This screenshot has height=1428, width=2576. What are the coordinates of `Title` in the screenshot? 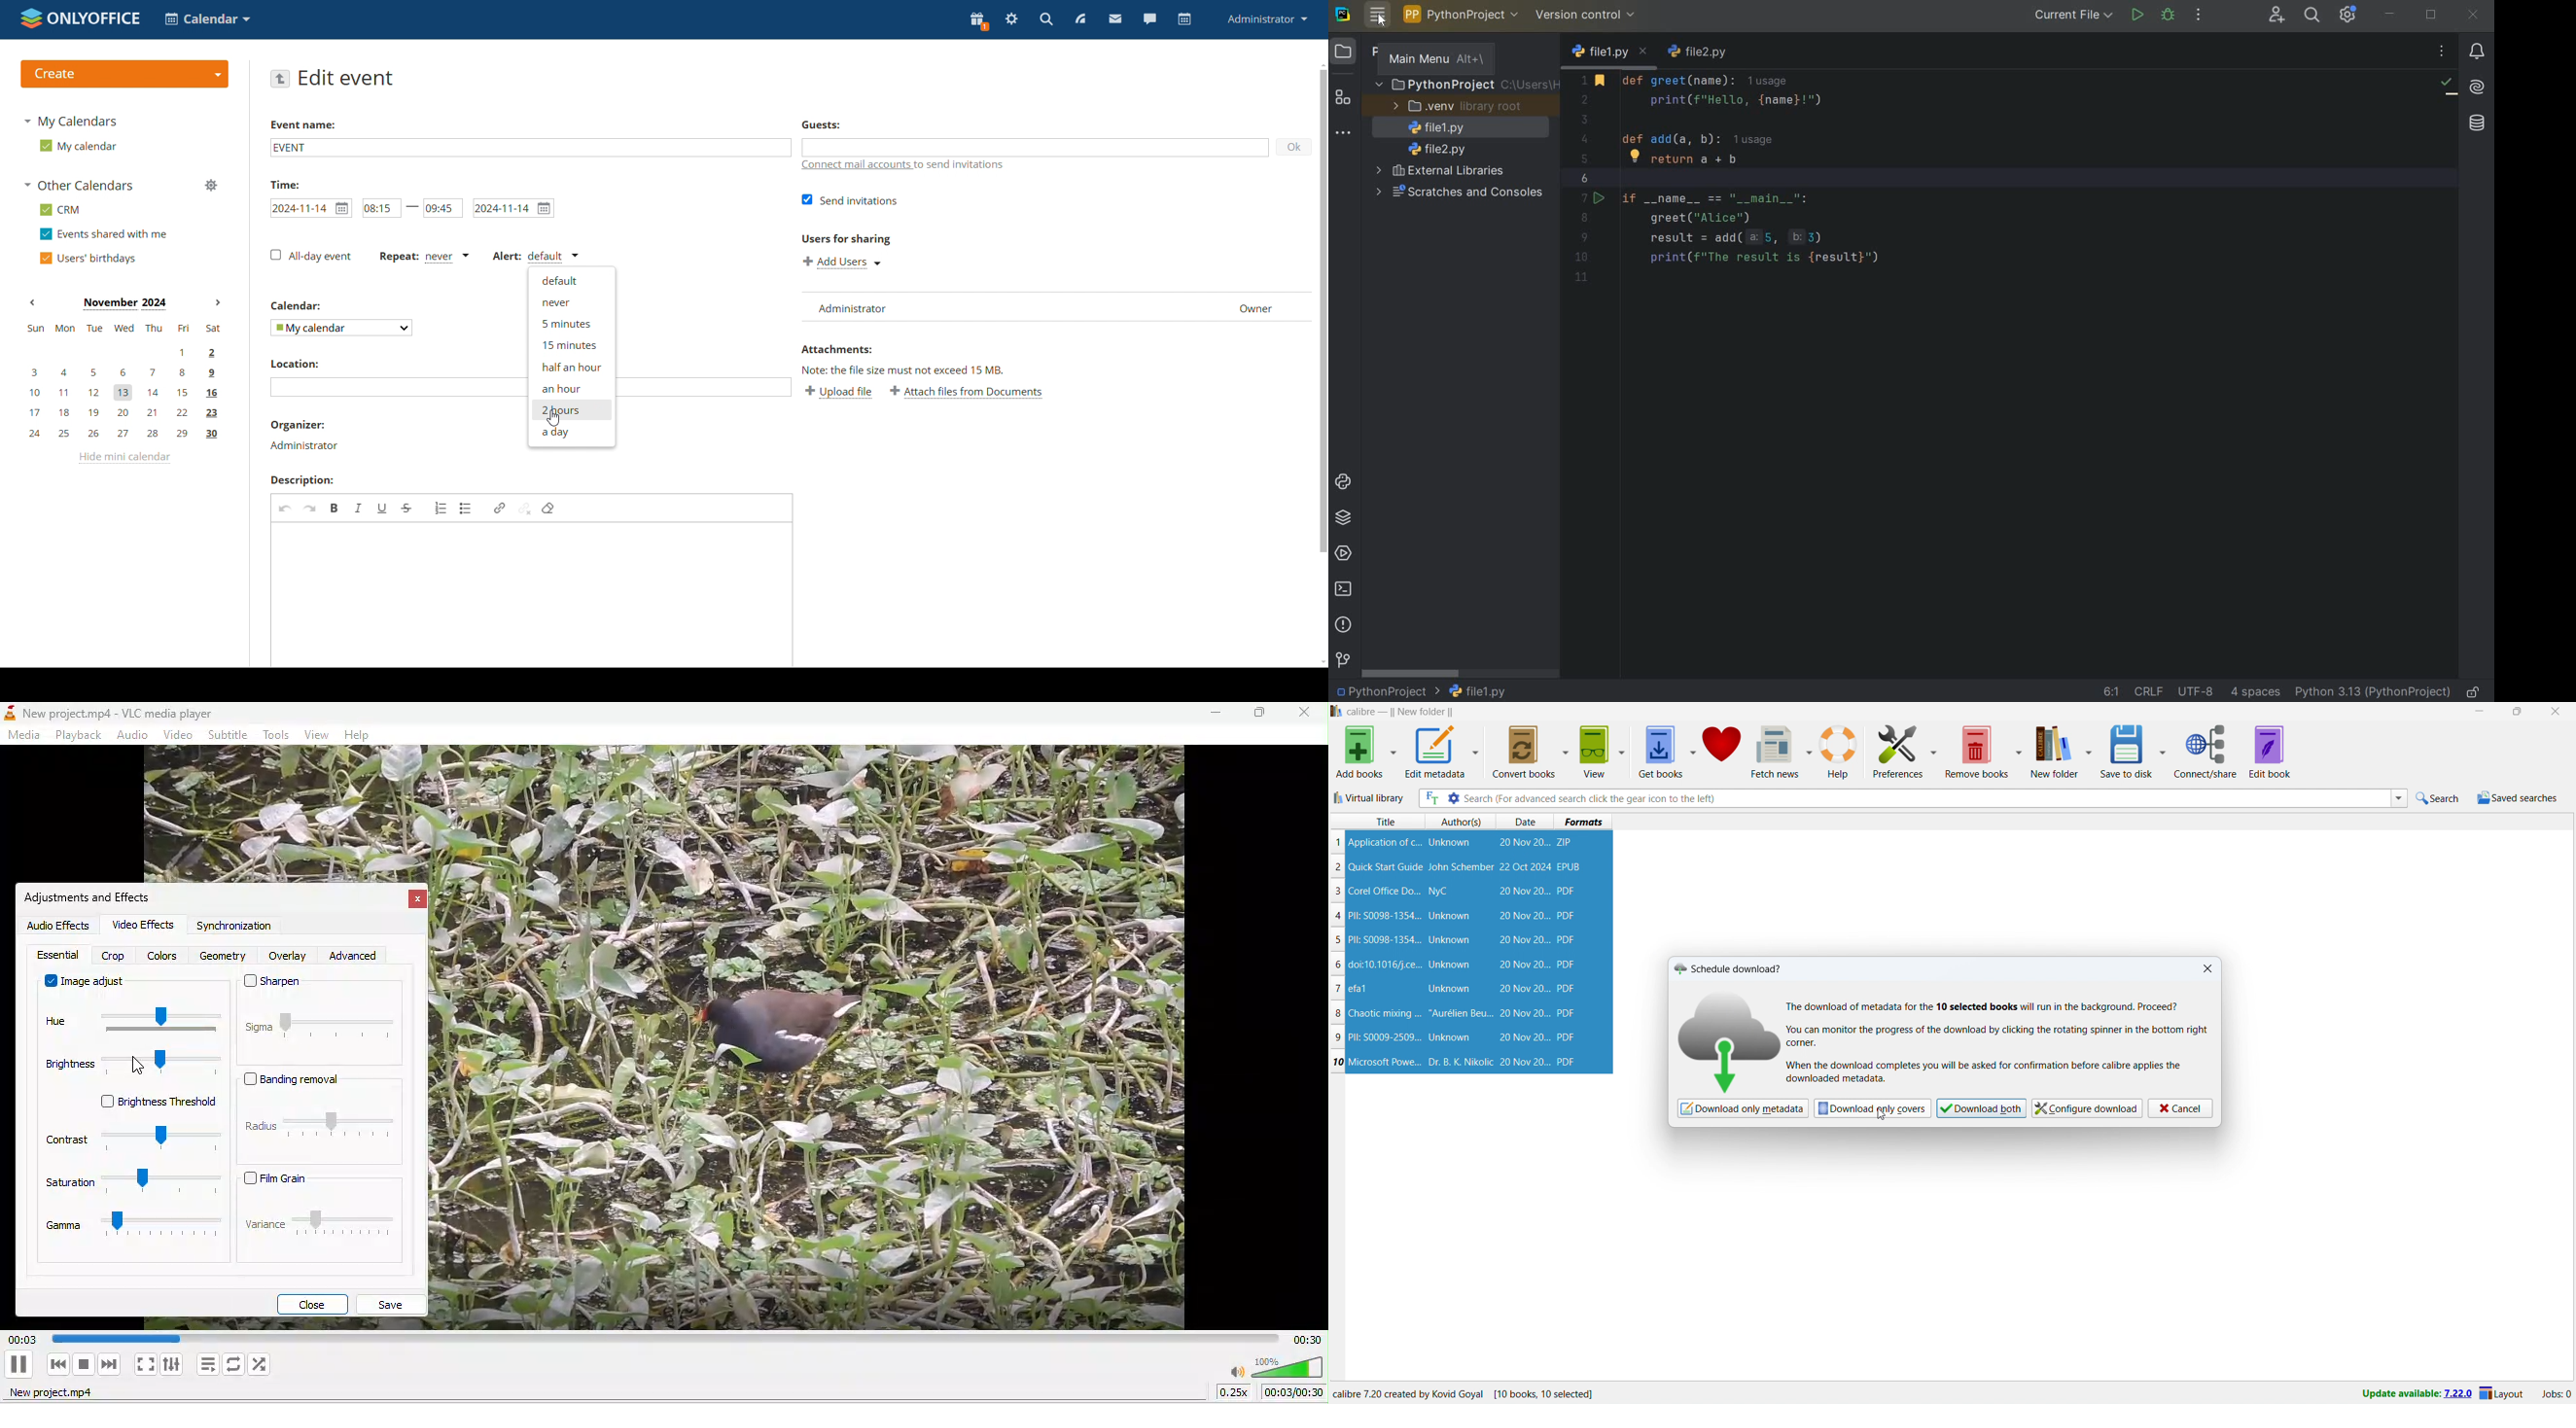 It's located at (1386, 822).